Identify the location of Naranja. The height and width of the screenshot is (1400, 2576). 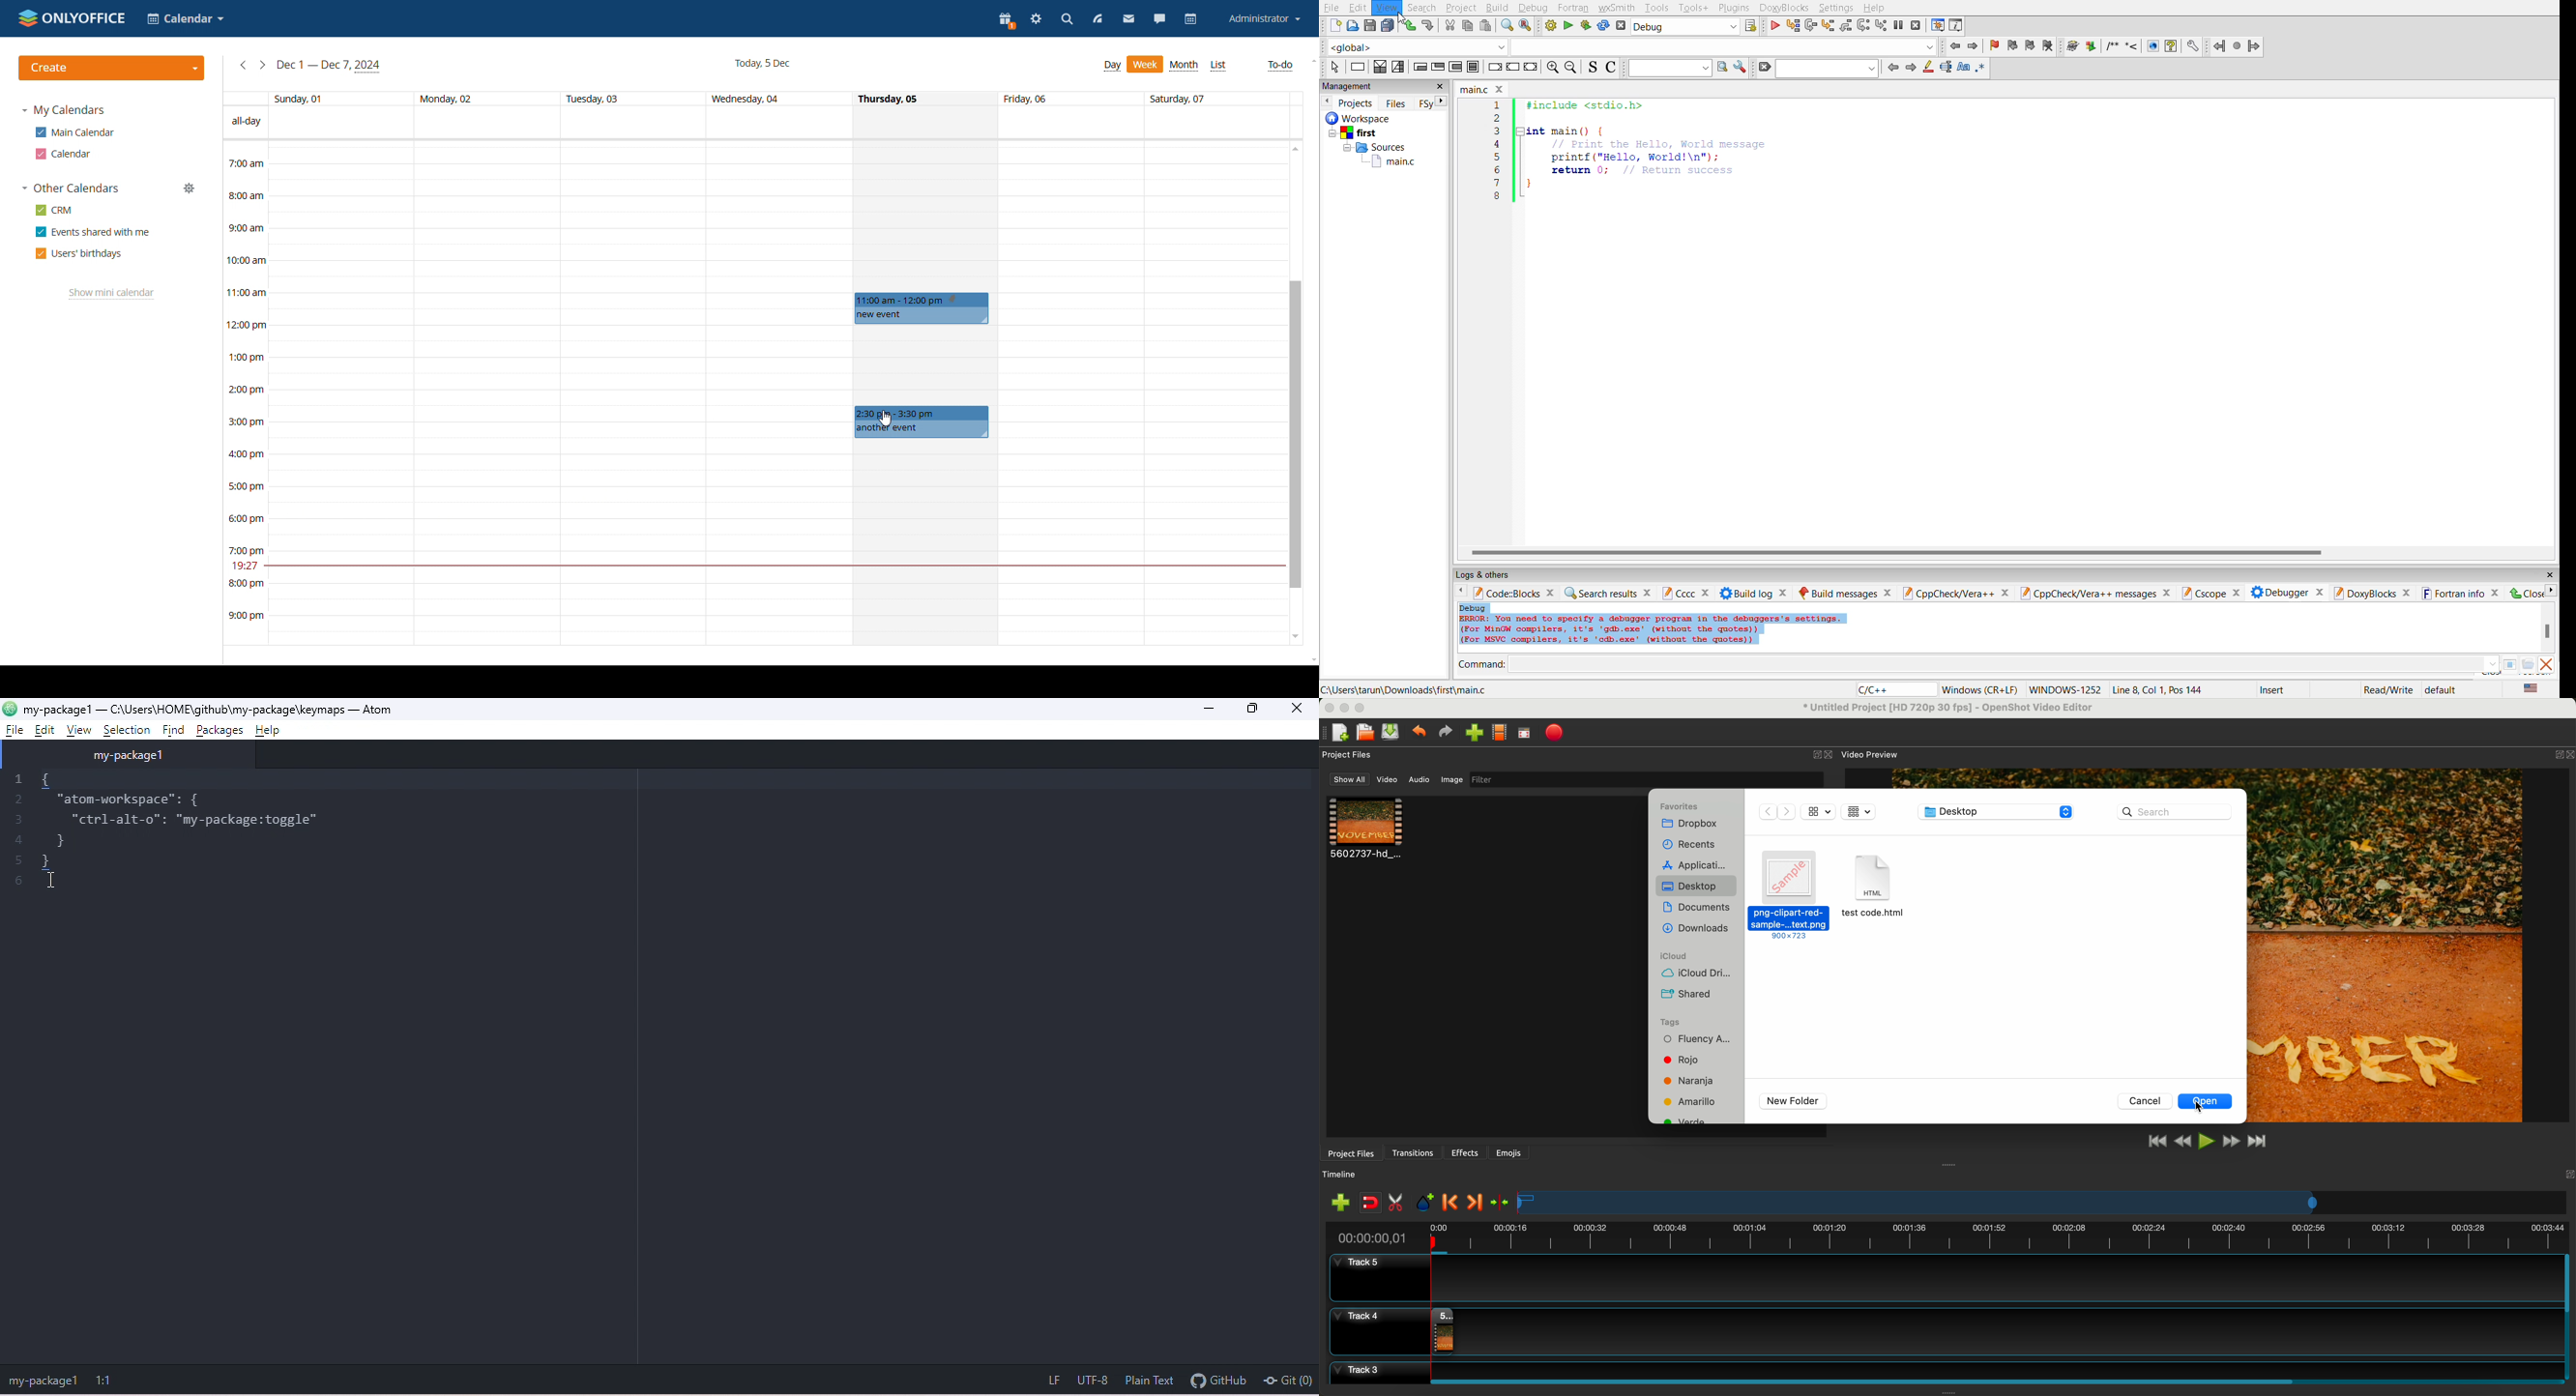
(1693, 1081).